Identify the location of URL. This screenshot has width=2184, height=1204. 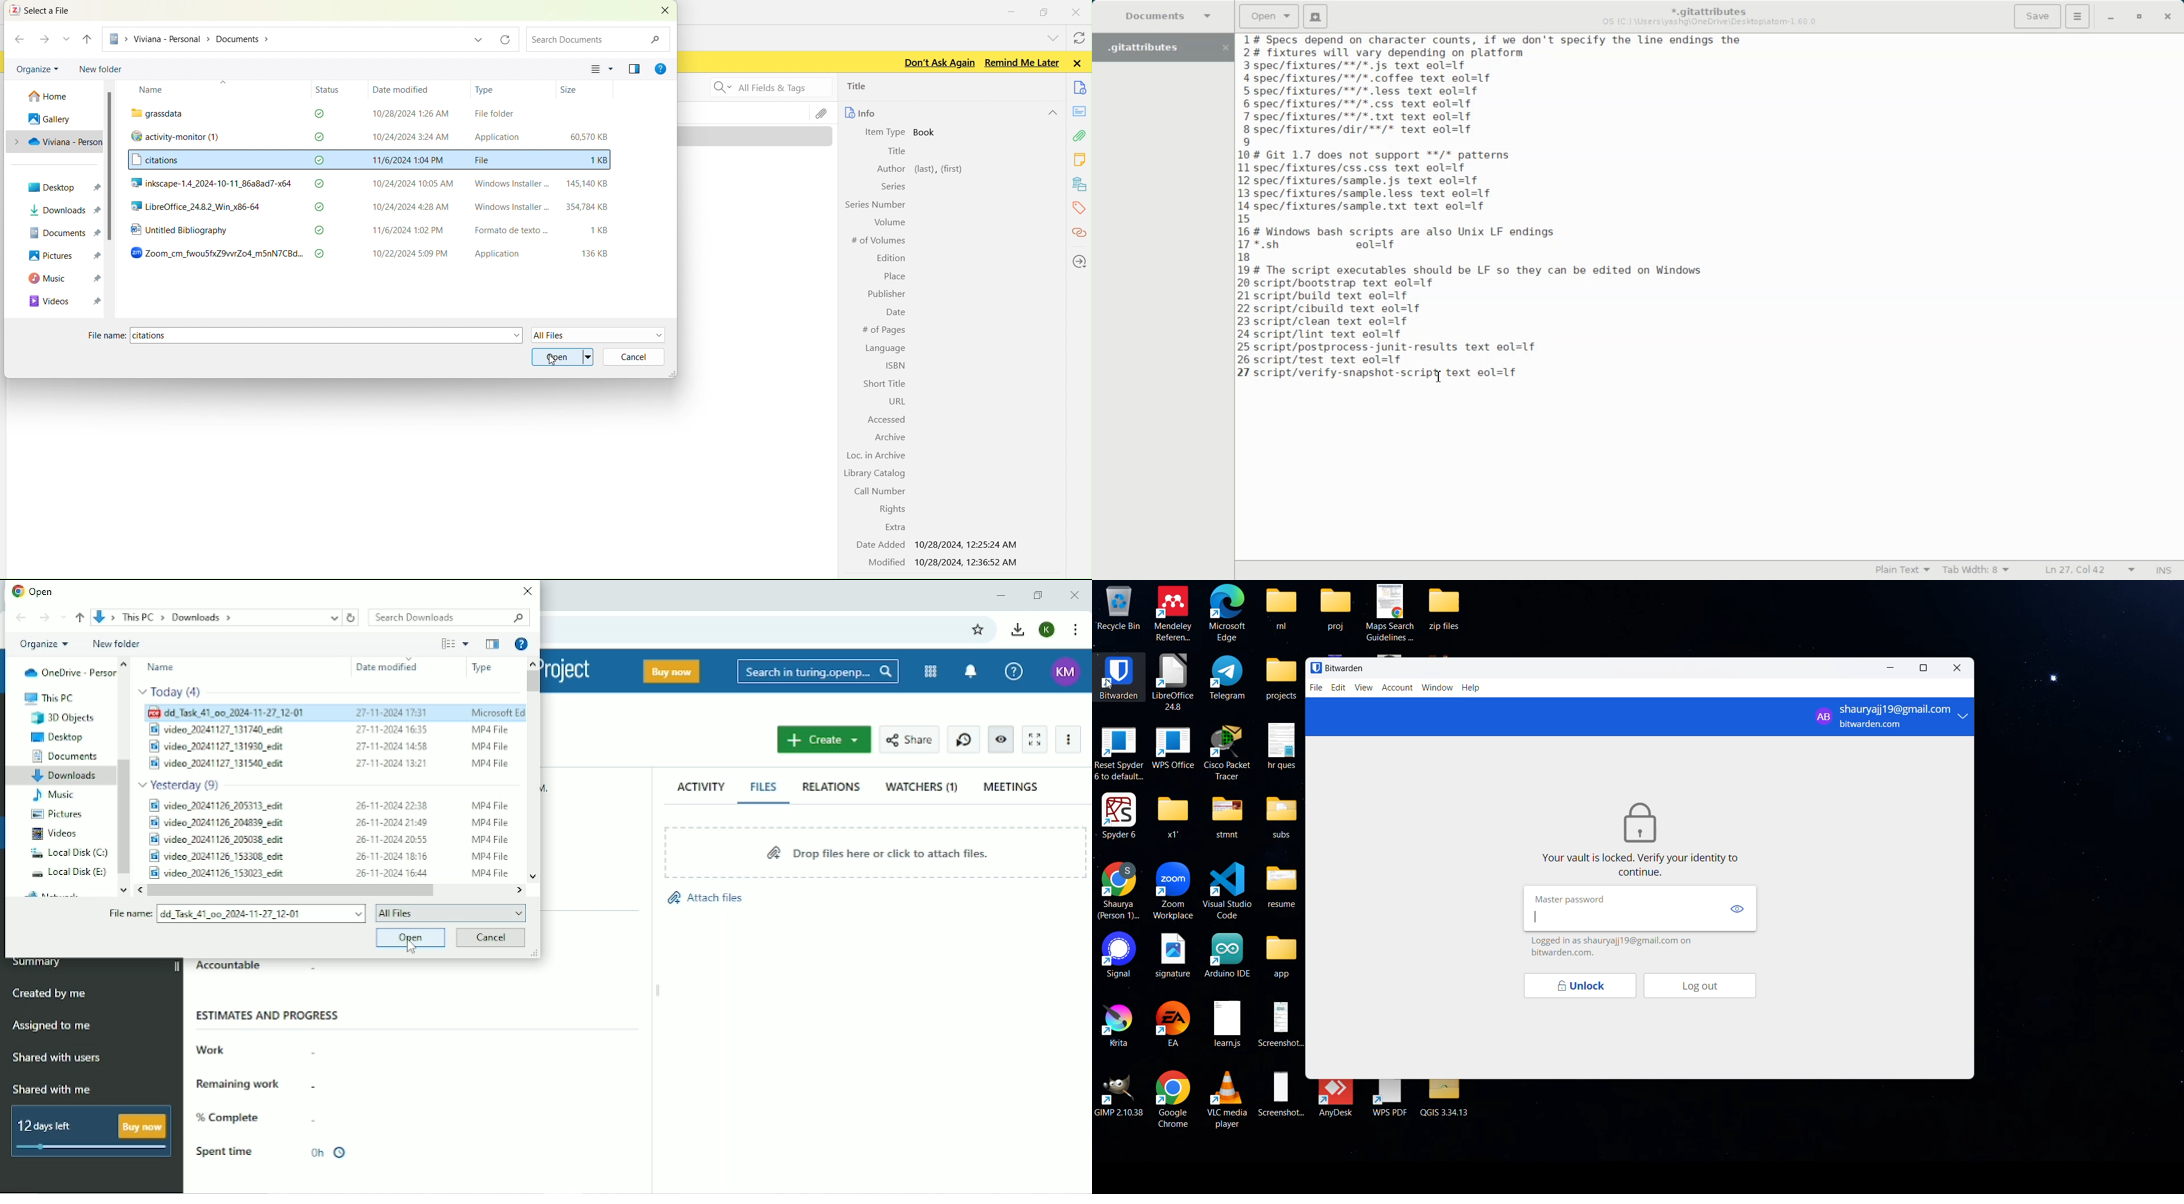
(894, 401).